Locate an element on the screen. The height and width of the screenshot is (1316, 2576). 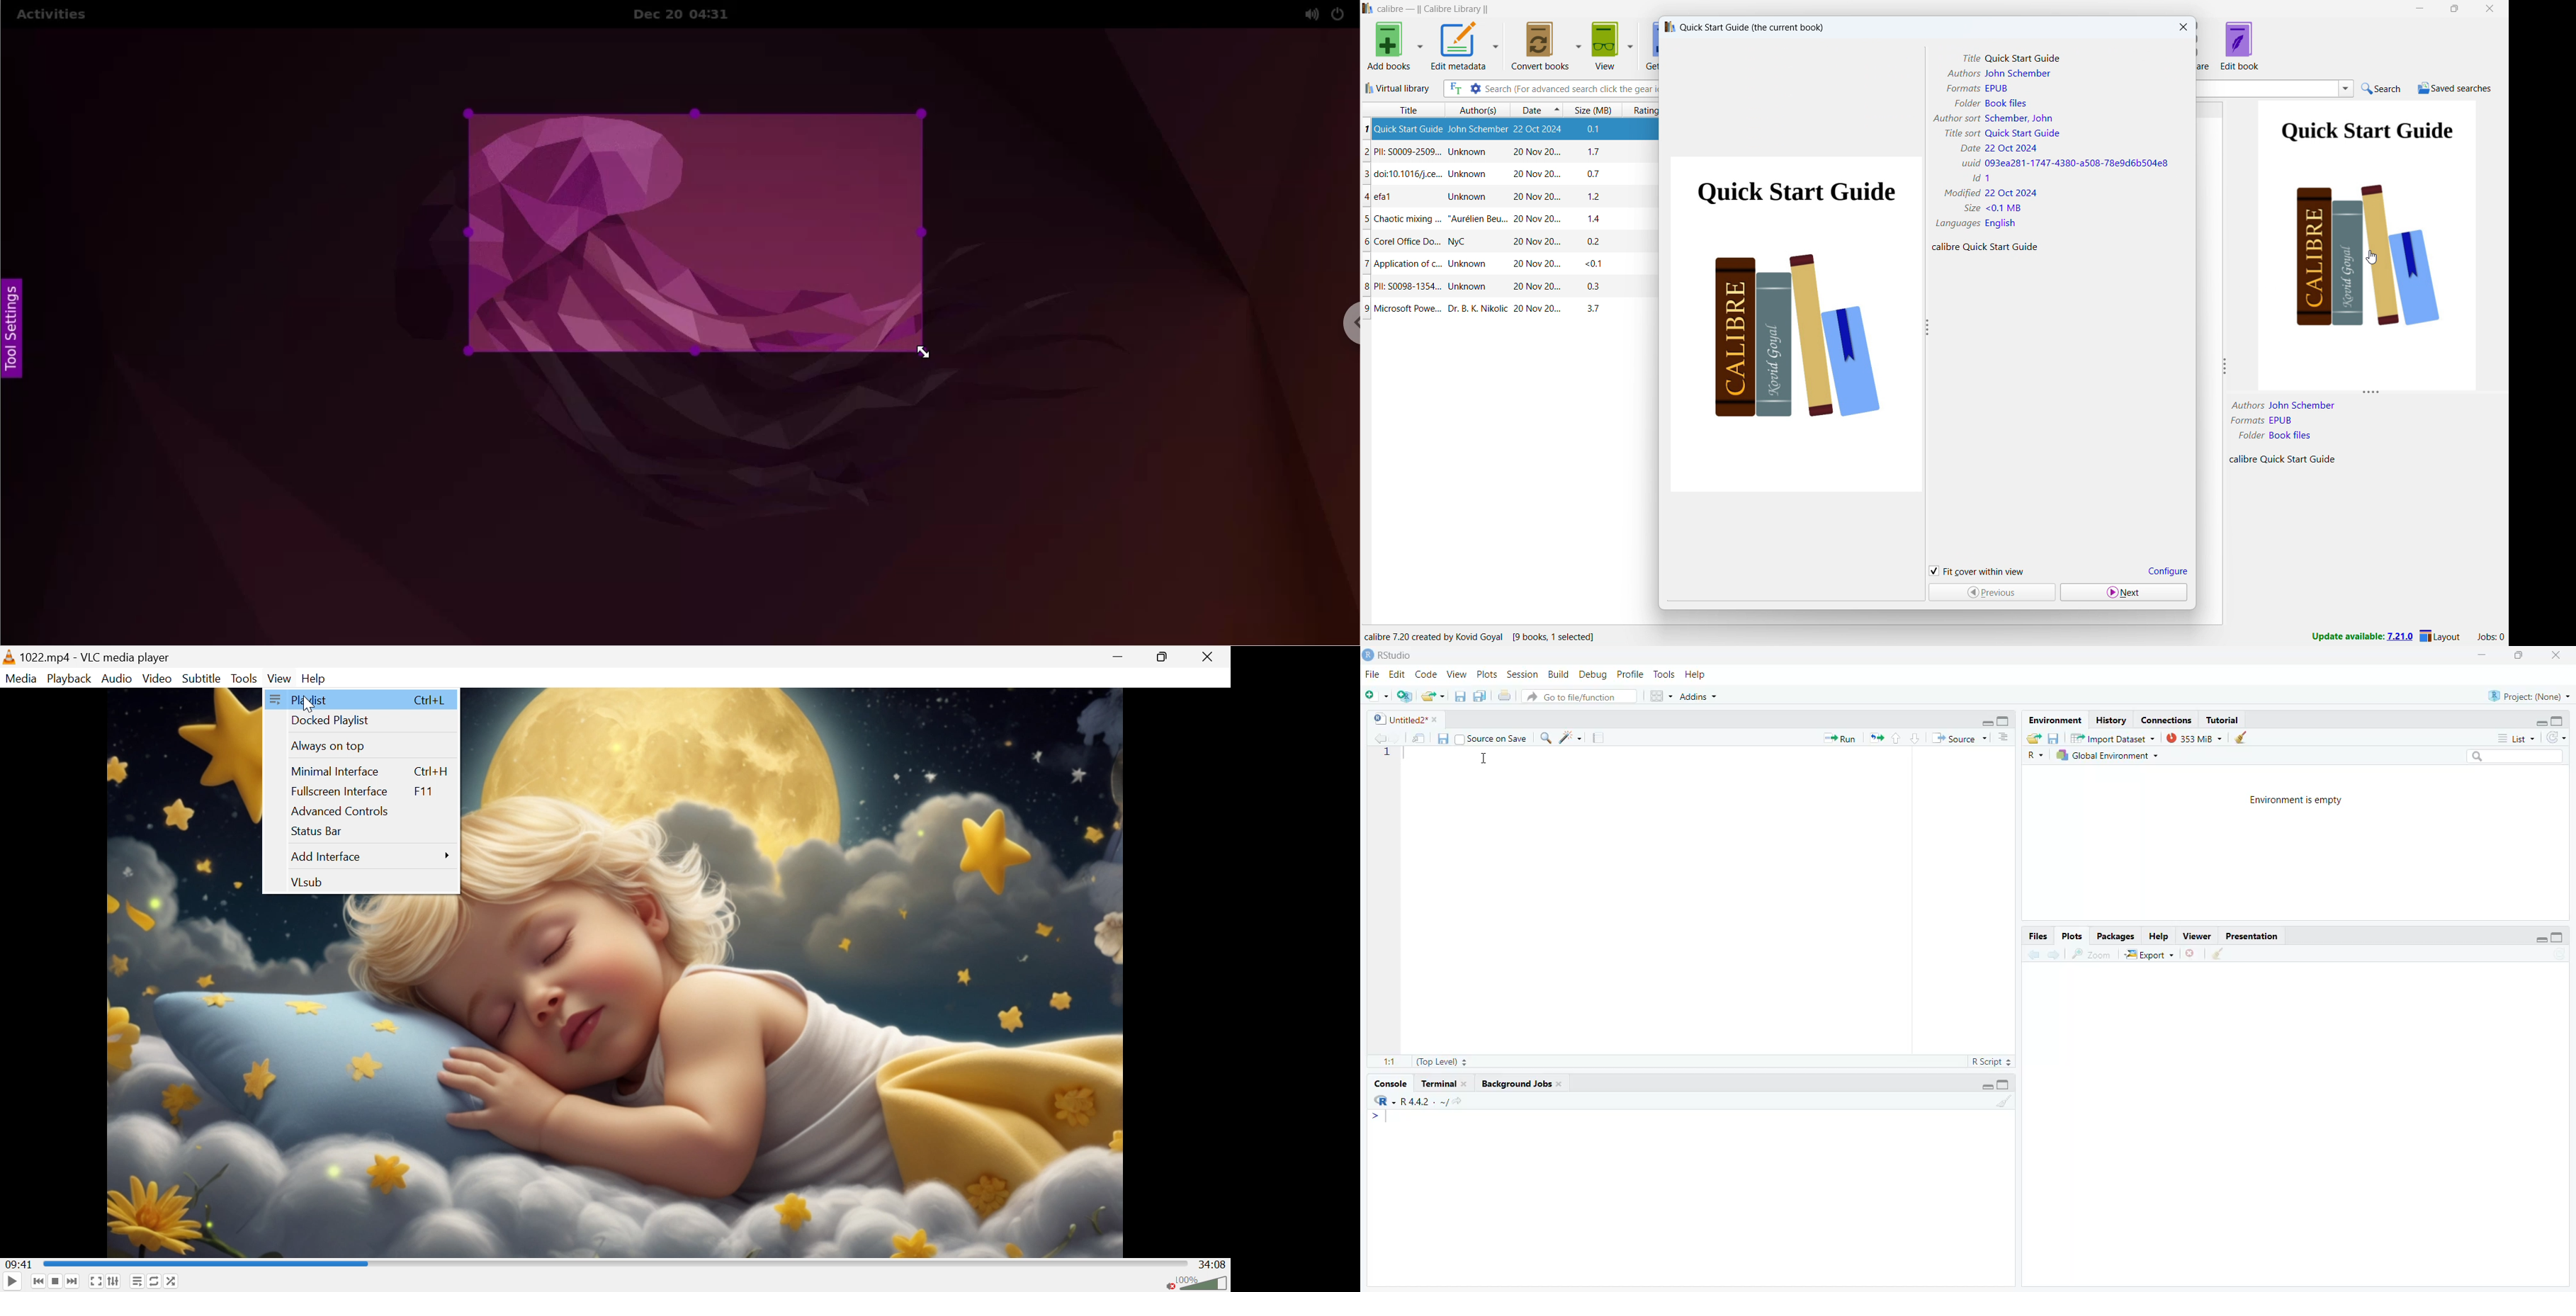
John Schember is located at coordinates (2302, 405).